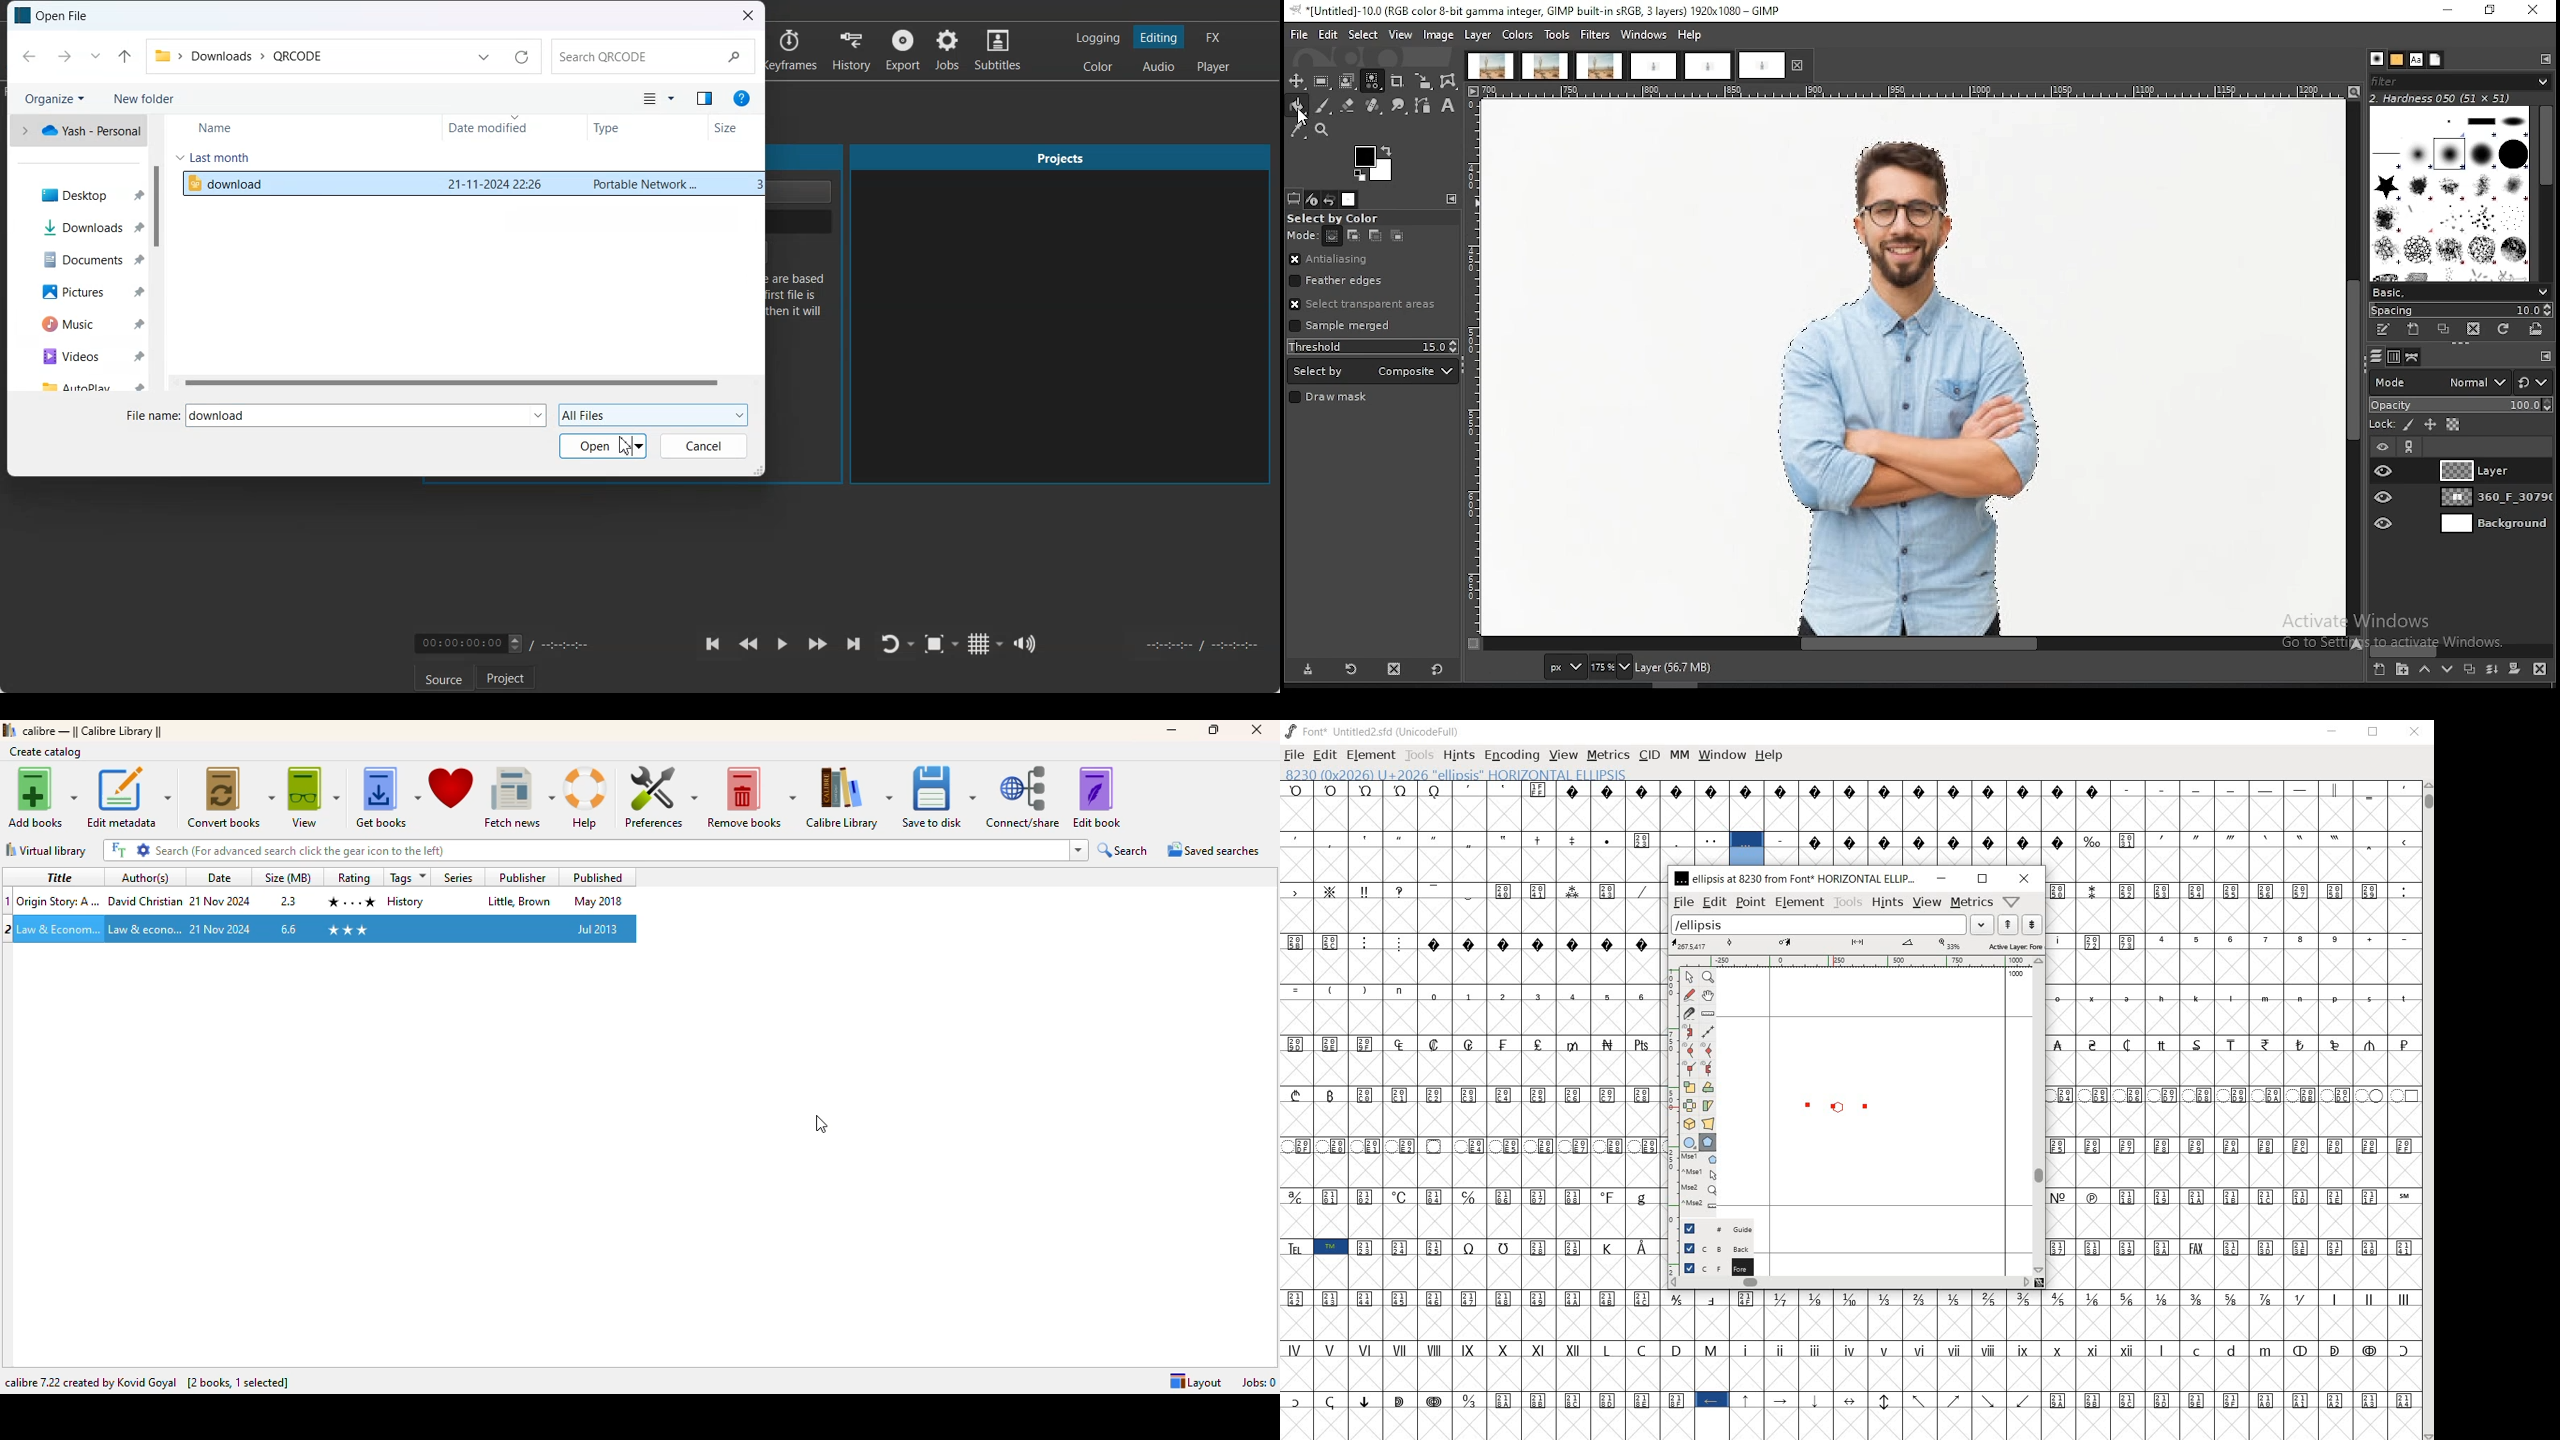  What do you see at coordinates (231, 797) in the screenshot?
I see `convert books` at bounding box center [231, 797].